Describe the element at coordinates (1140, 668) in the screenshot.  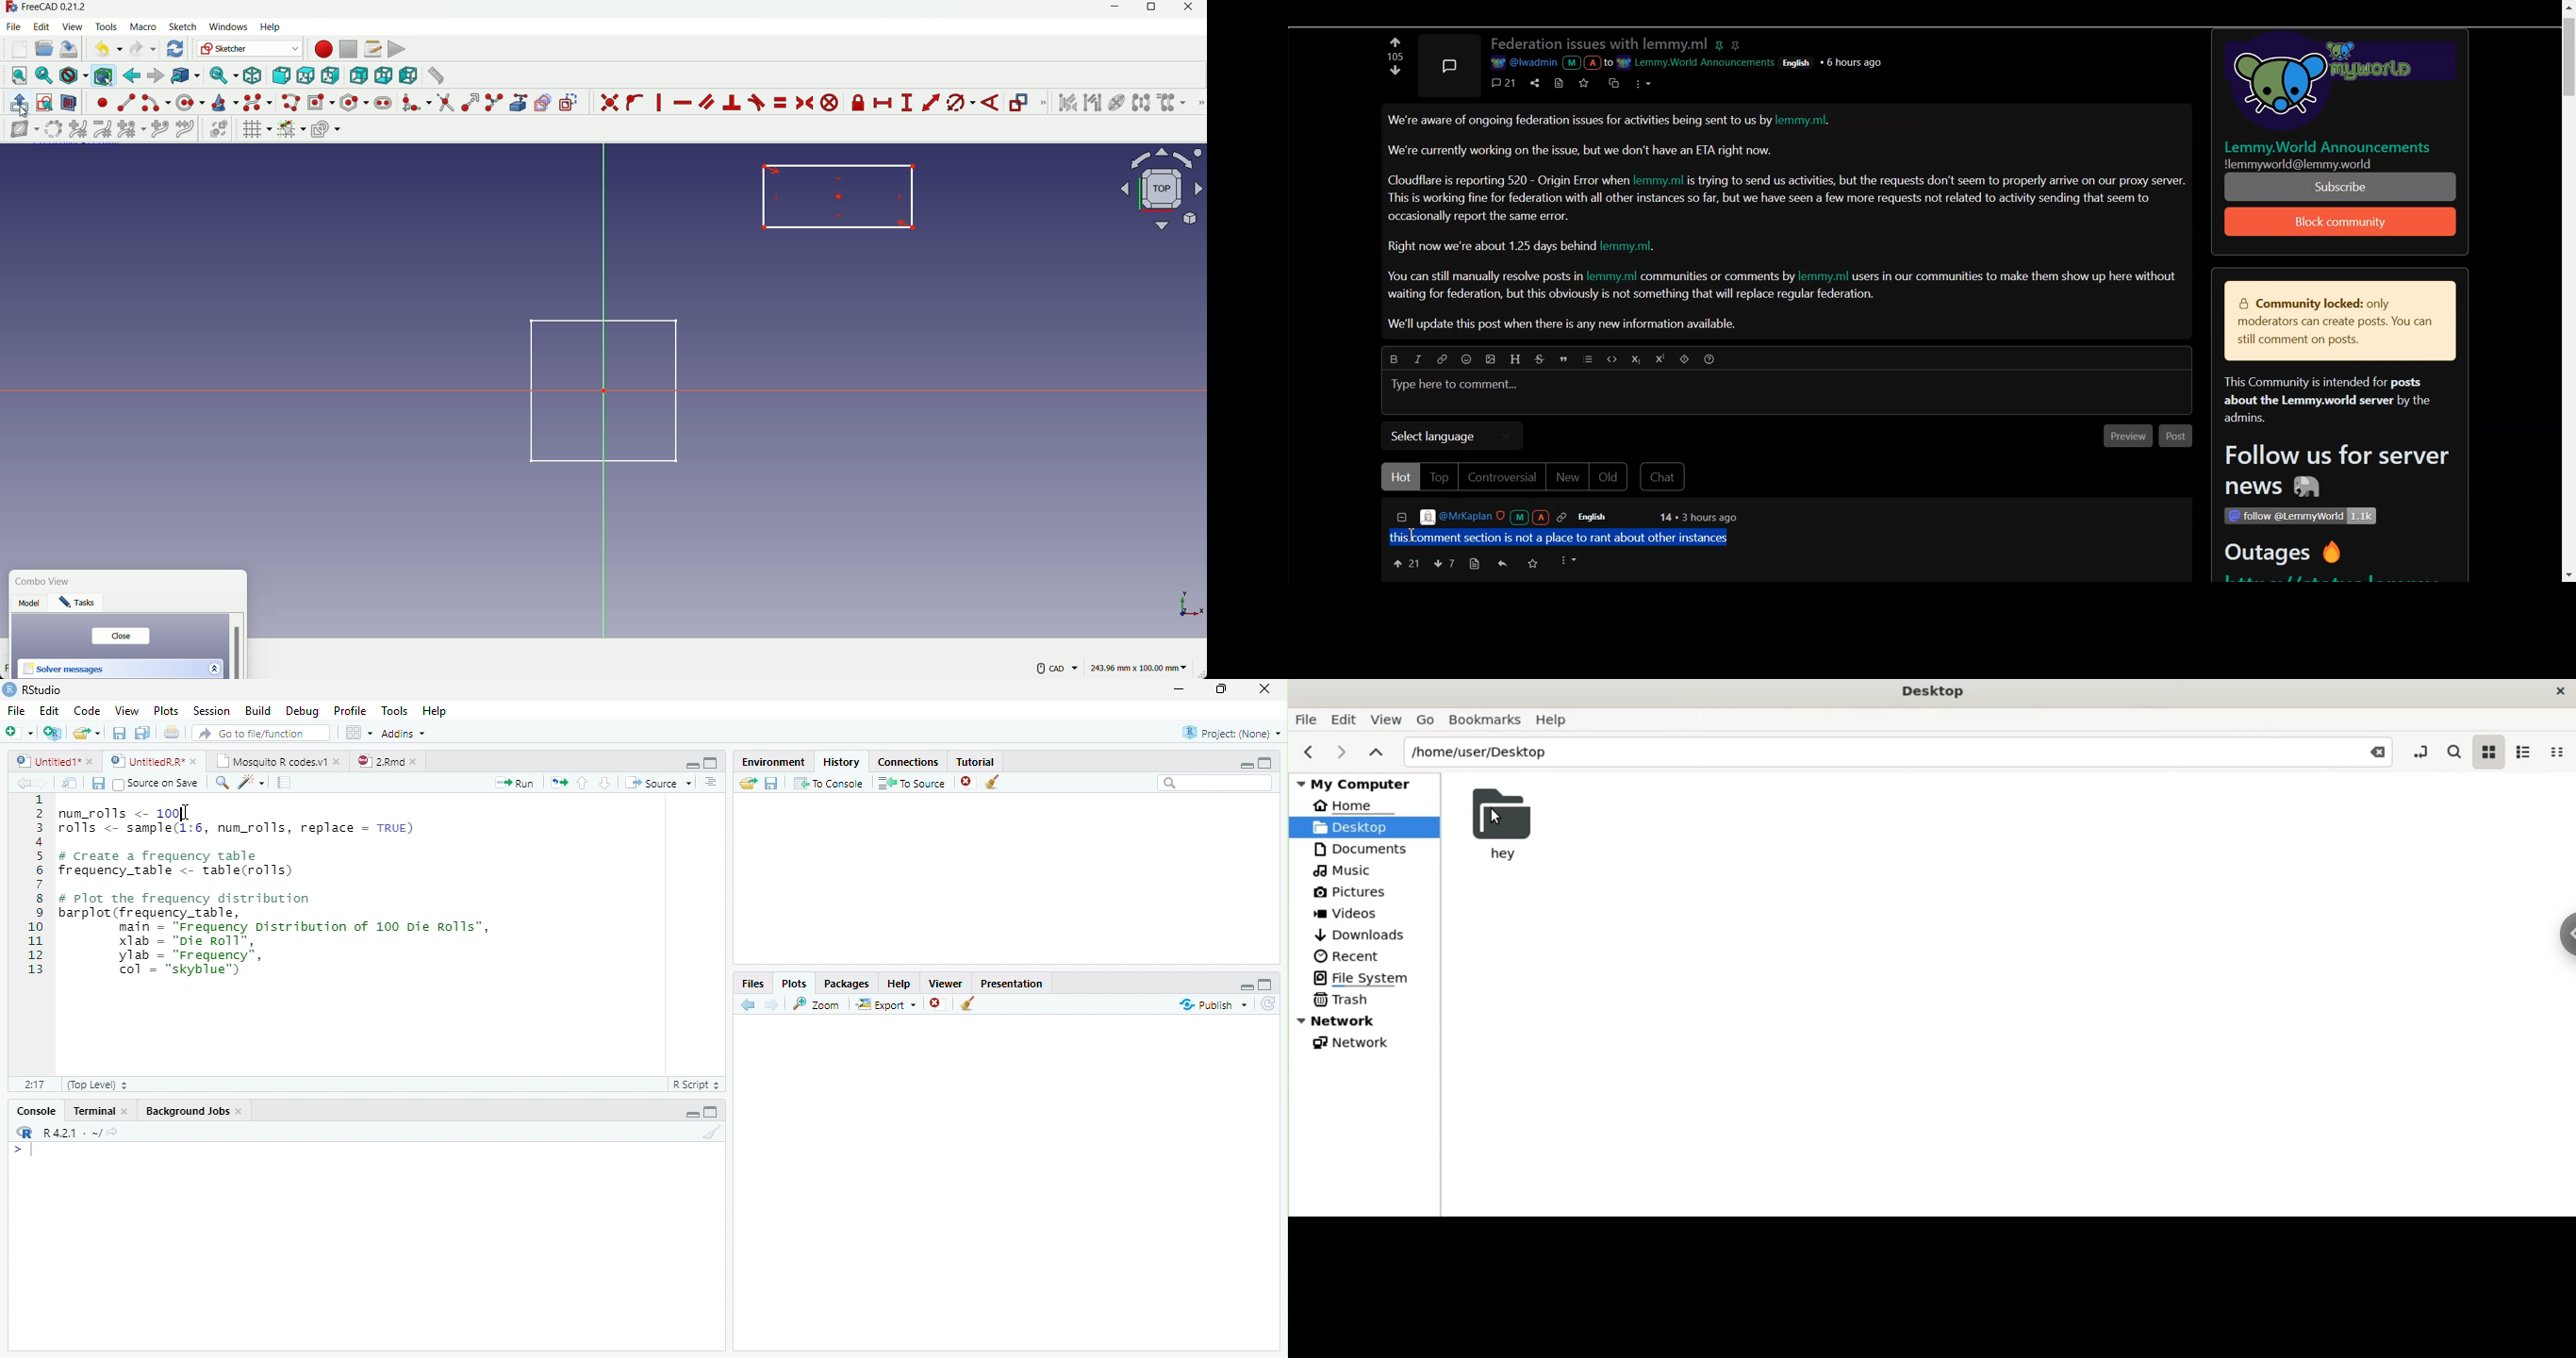
I see `measuring unit` at that location.